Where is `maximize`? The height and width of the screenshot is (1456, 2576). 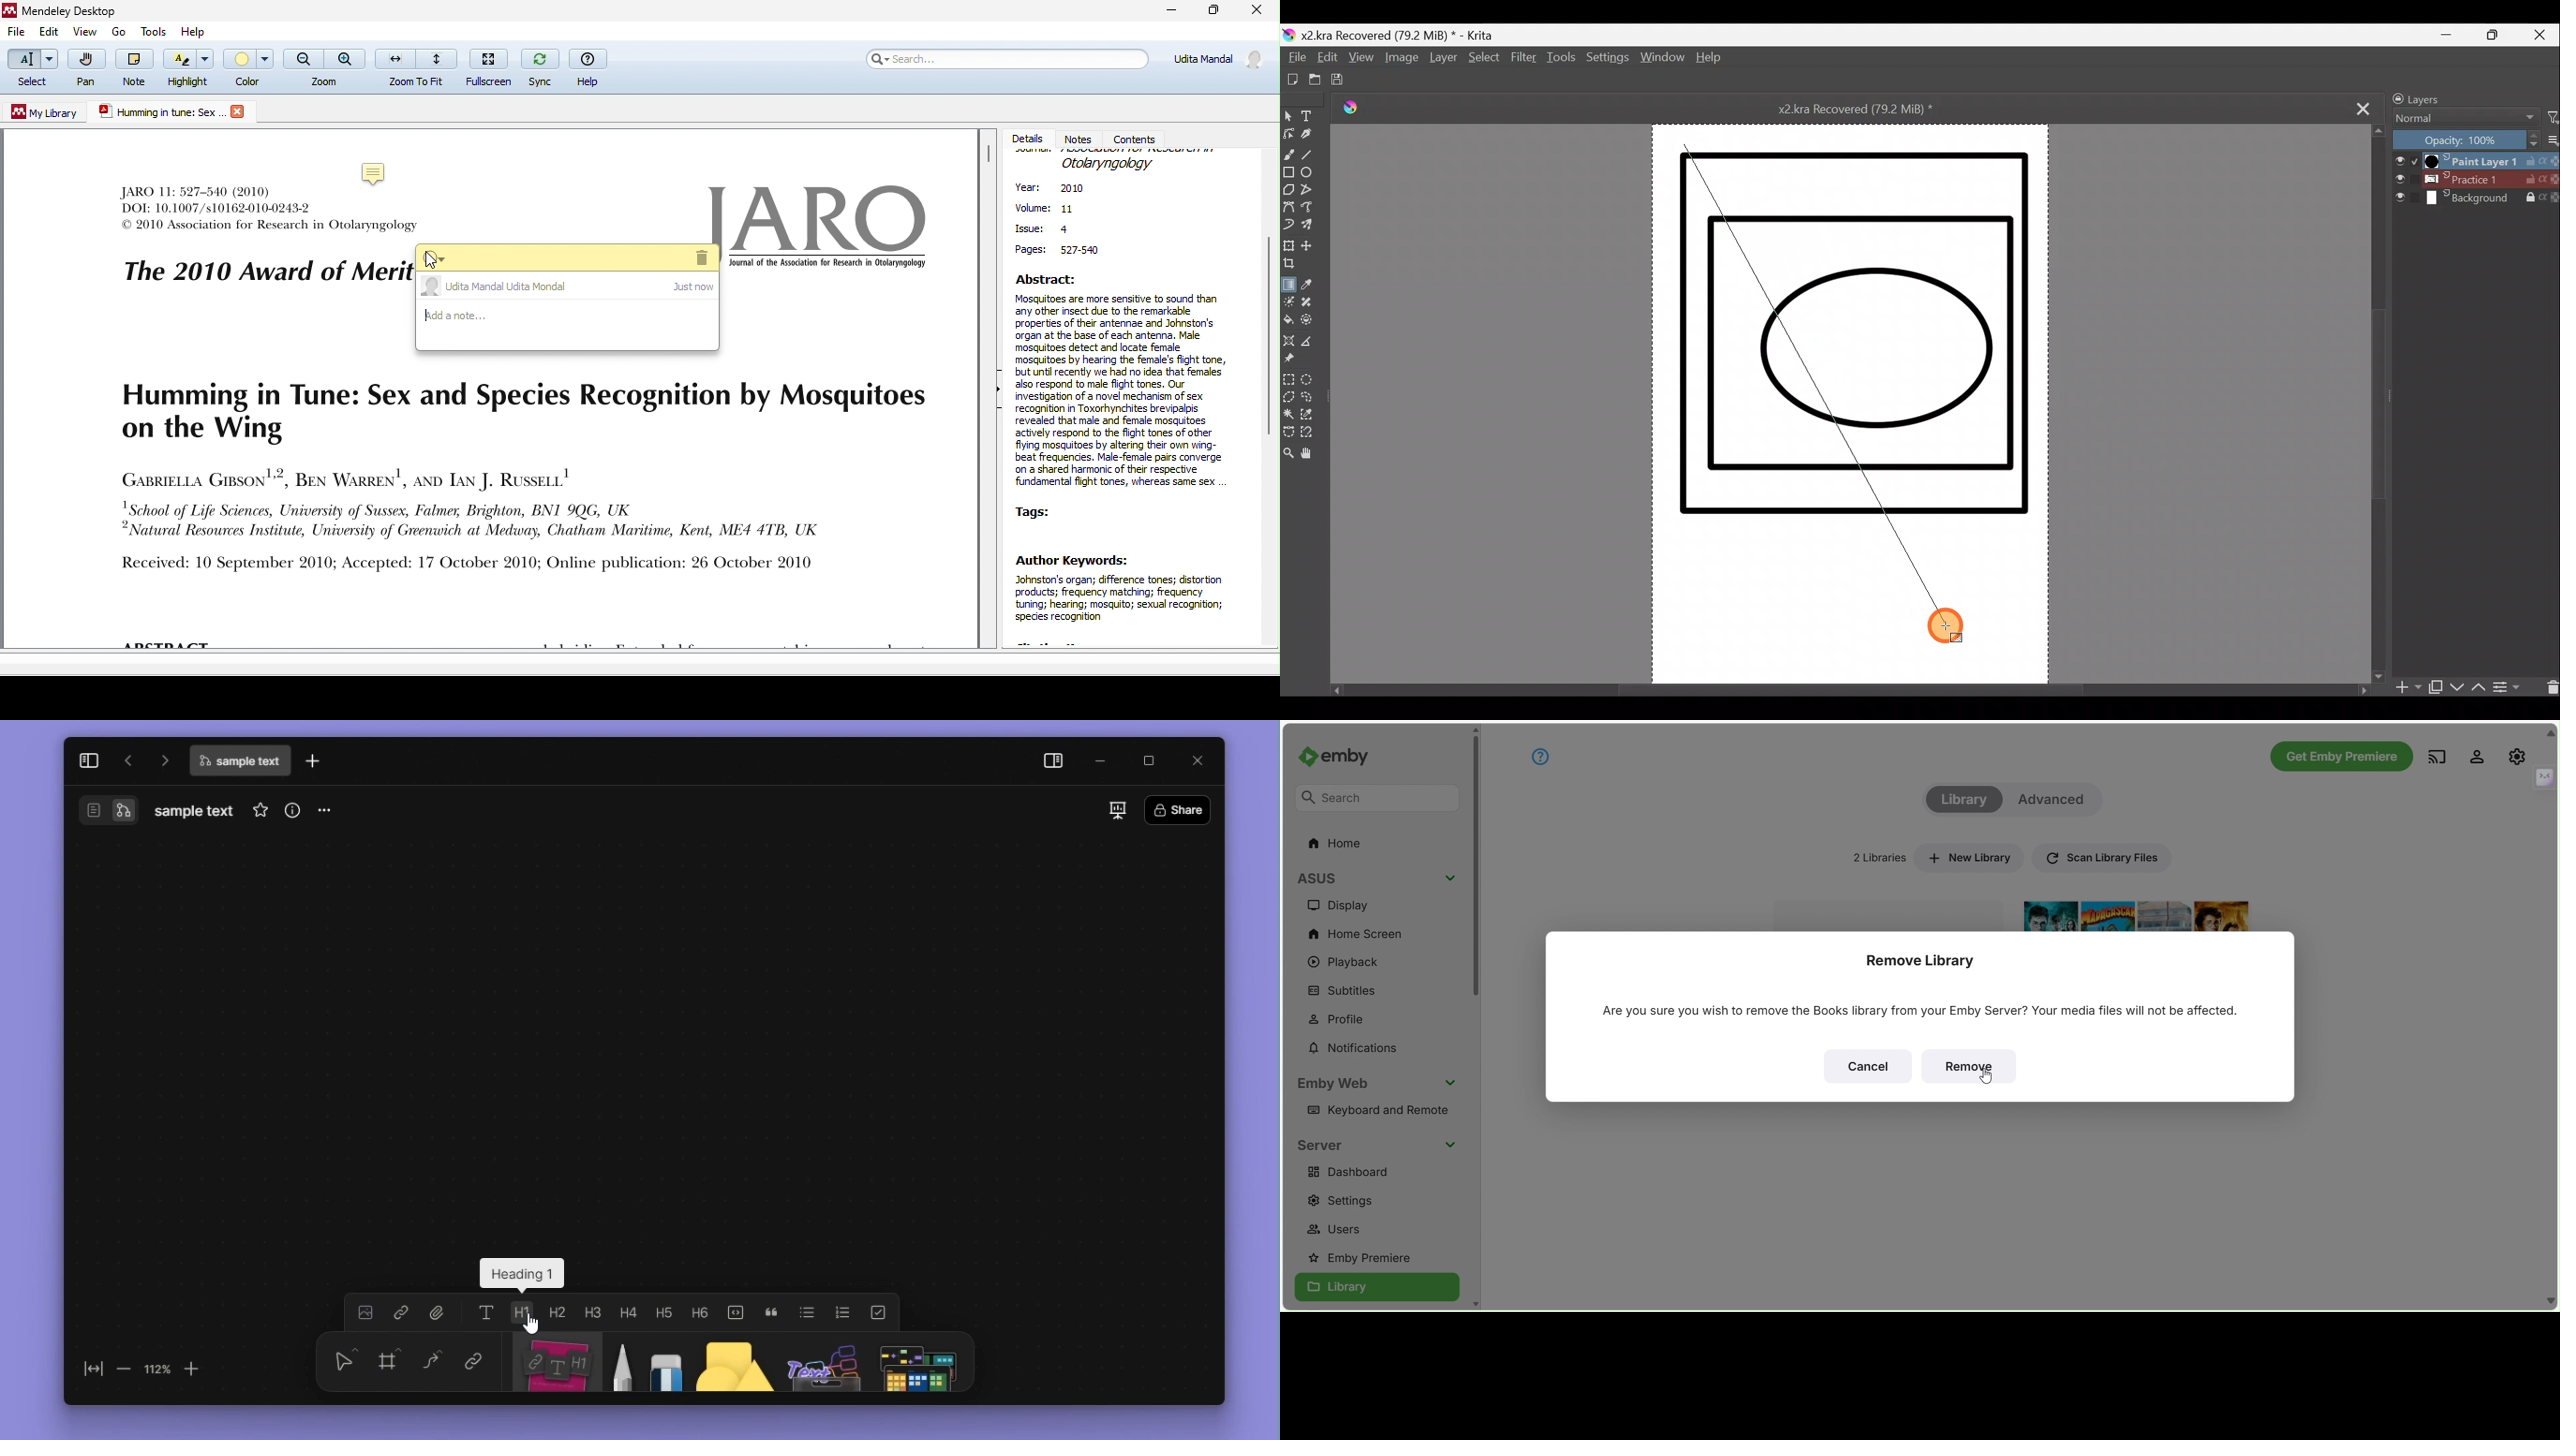 maximize is located at coordinates (1212, 13).